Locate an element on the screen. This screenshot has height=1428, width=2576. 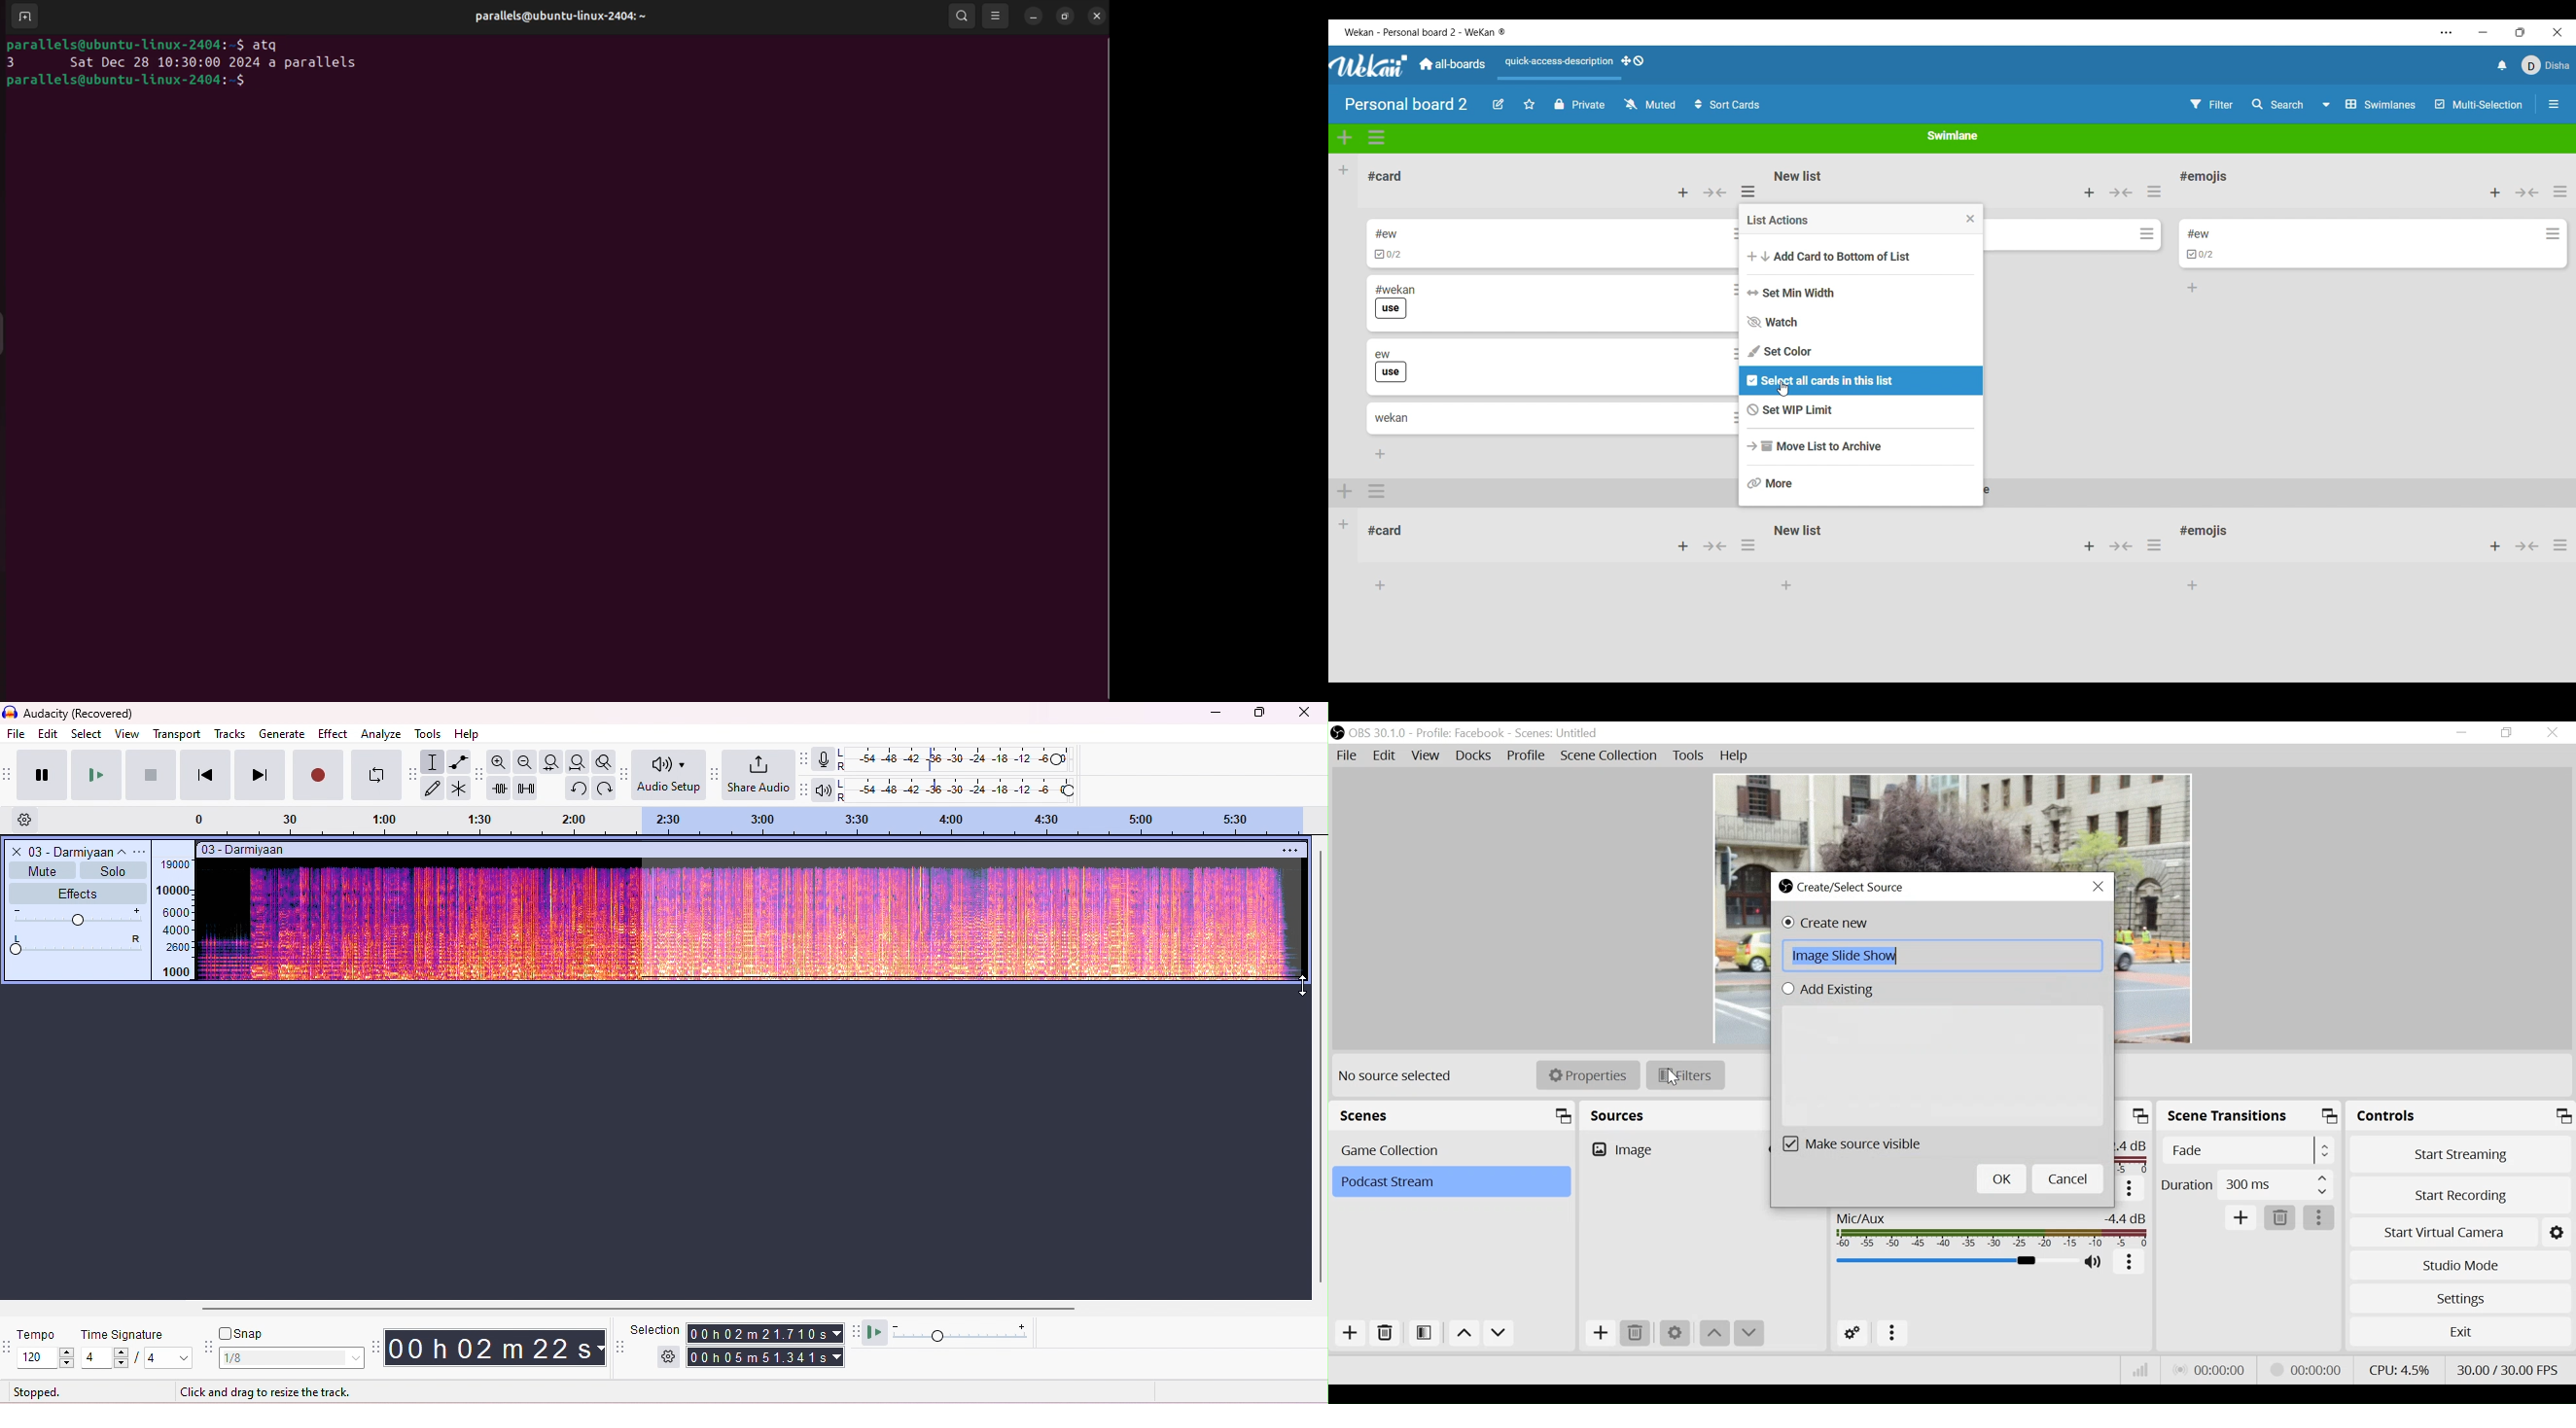
recording meter tool bar is located at coordinates (805, 758).